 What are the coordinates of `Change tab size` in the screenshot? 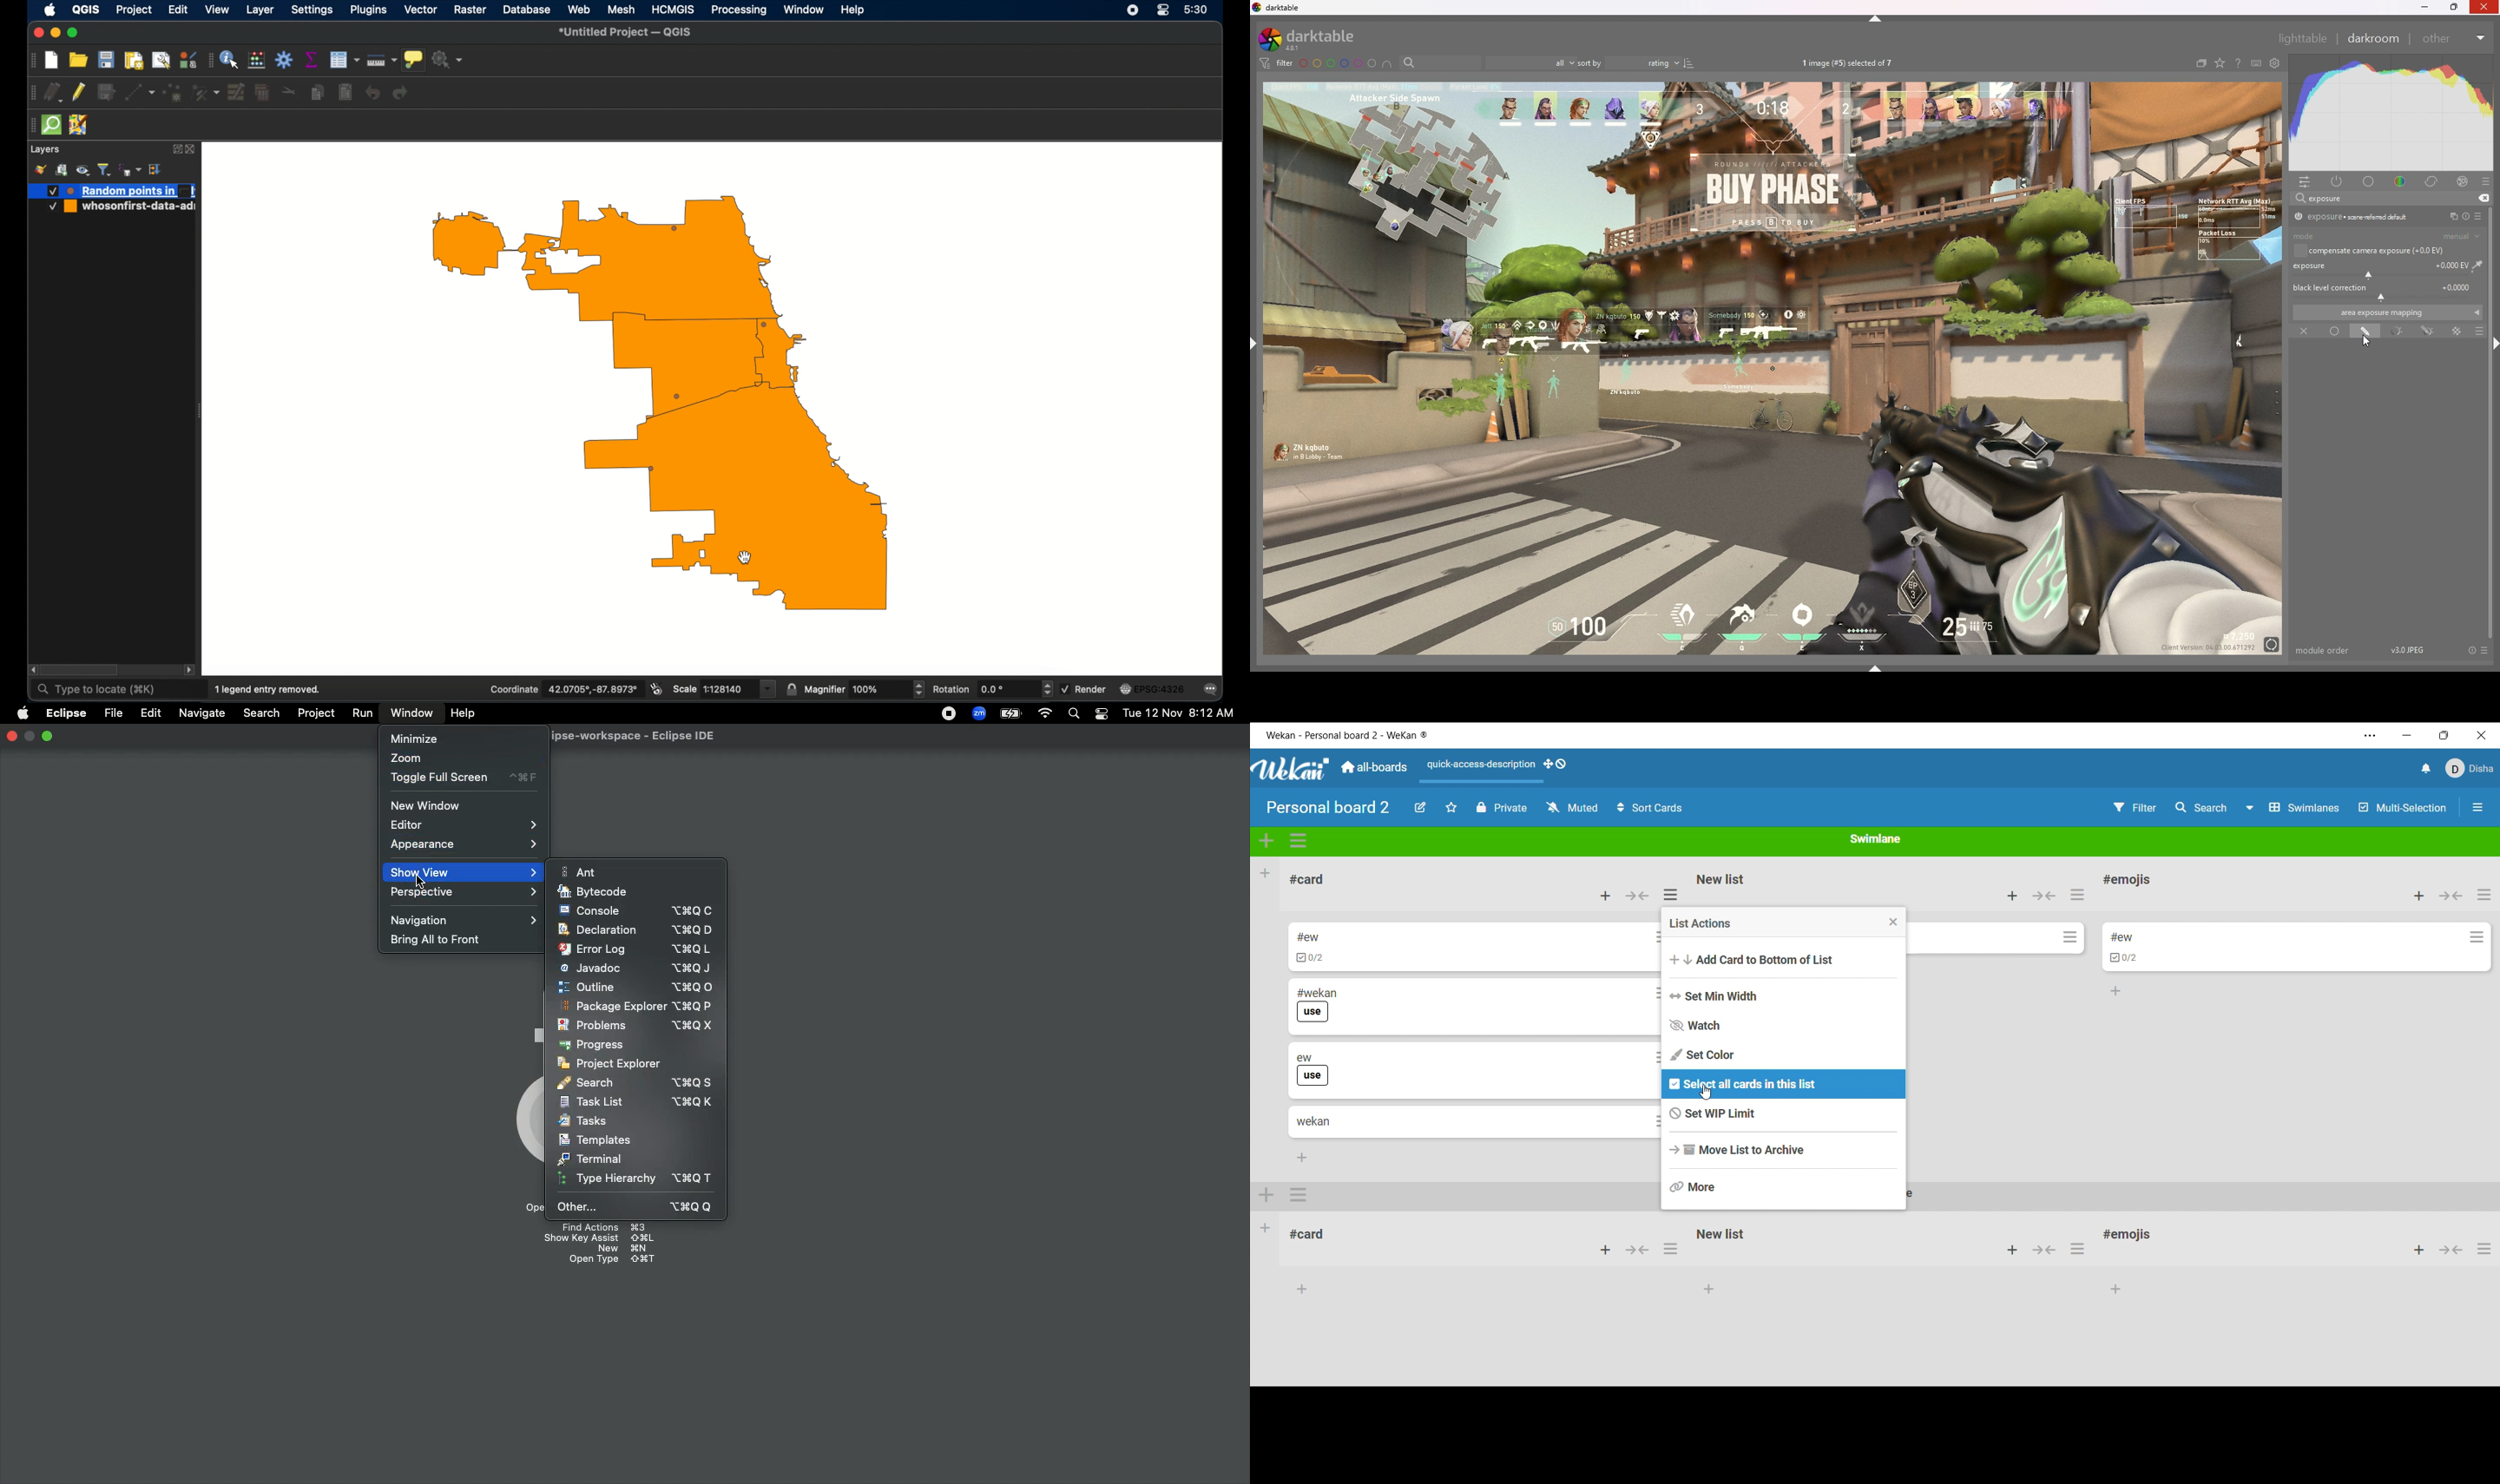 It's located at (2444, 735).